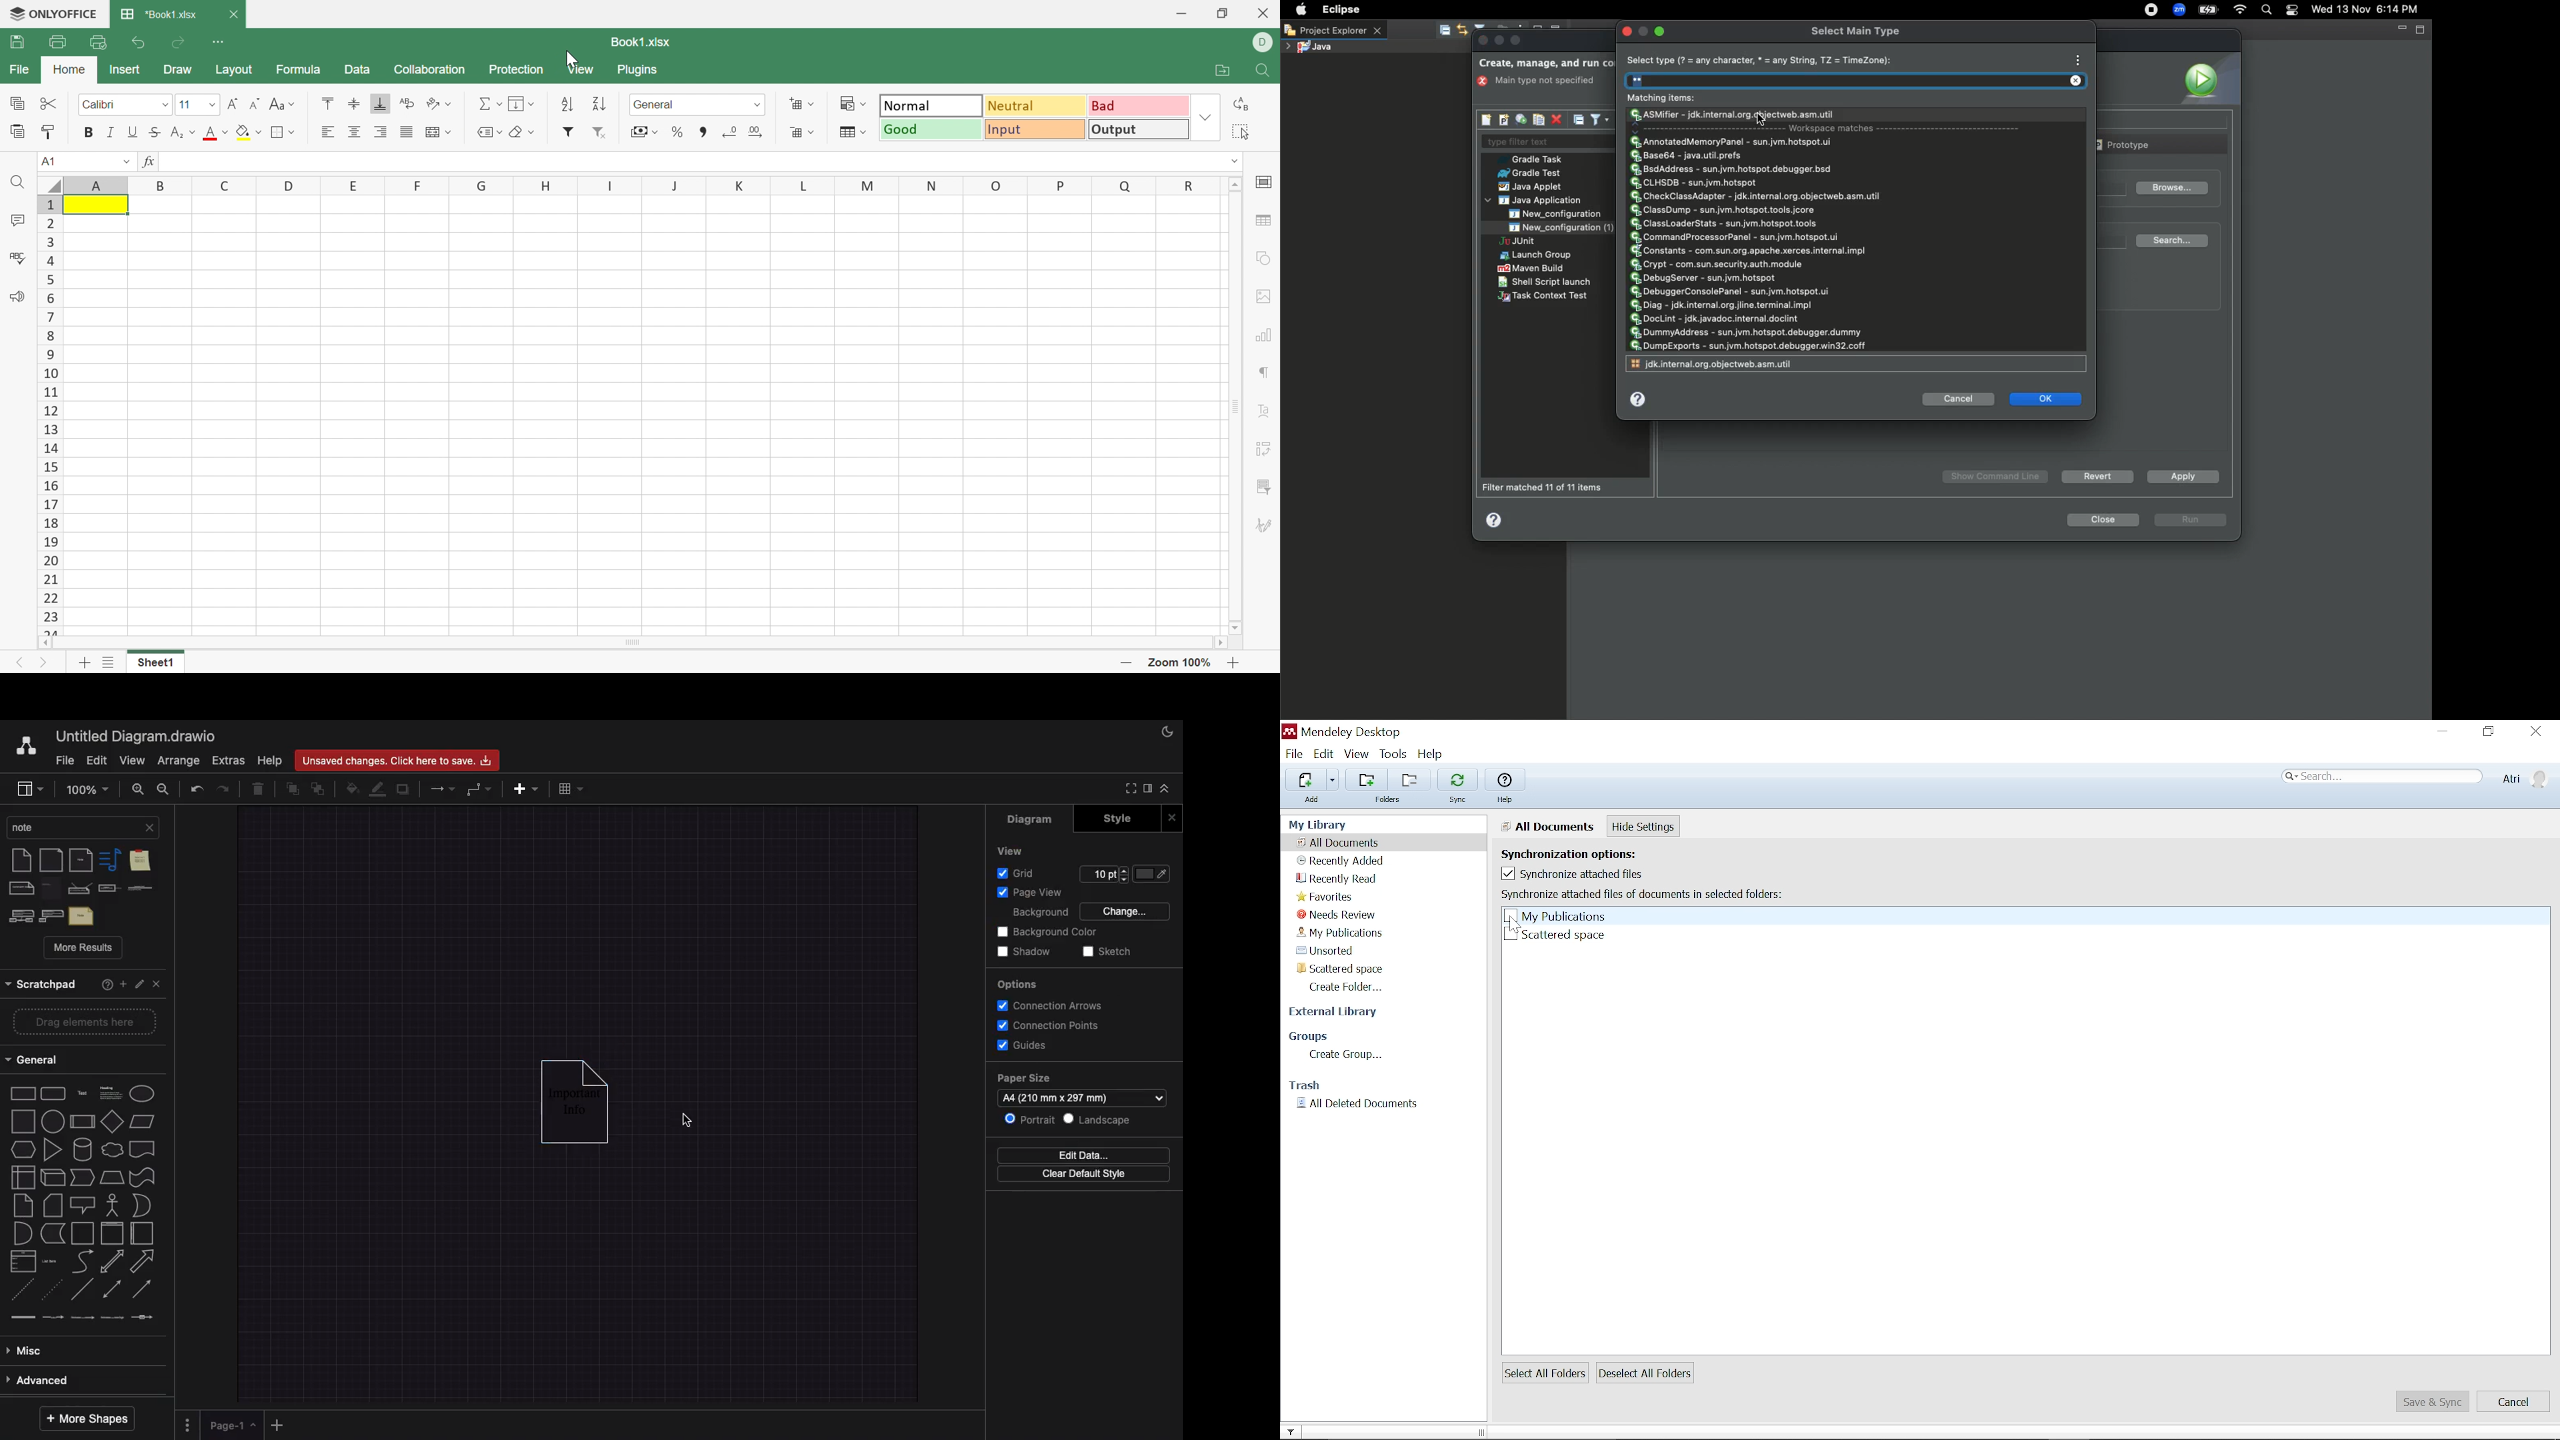  I want to click on connector with label, so click(53, 1322).